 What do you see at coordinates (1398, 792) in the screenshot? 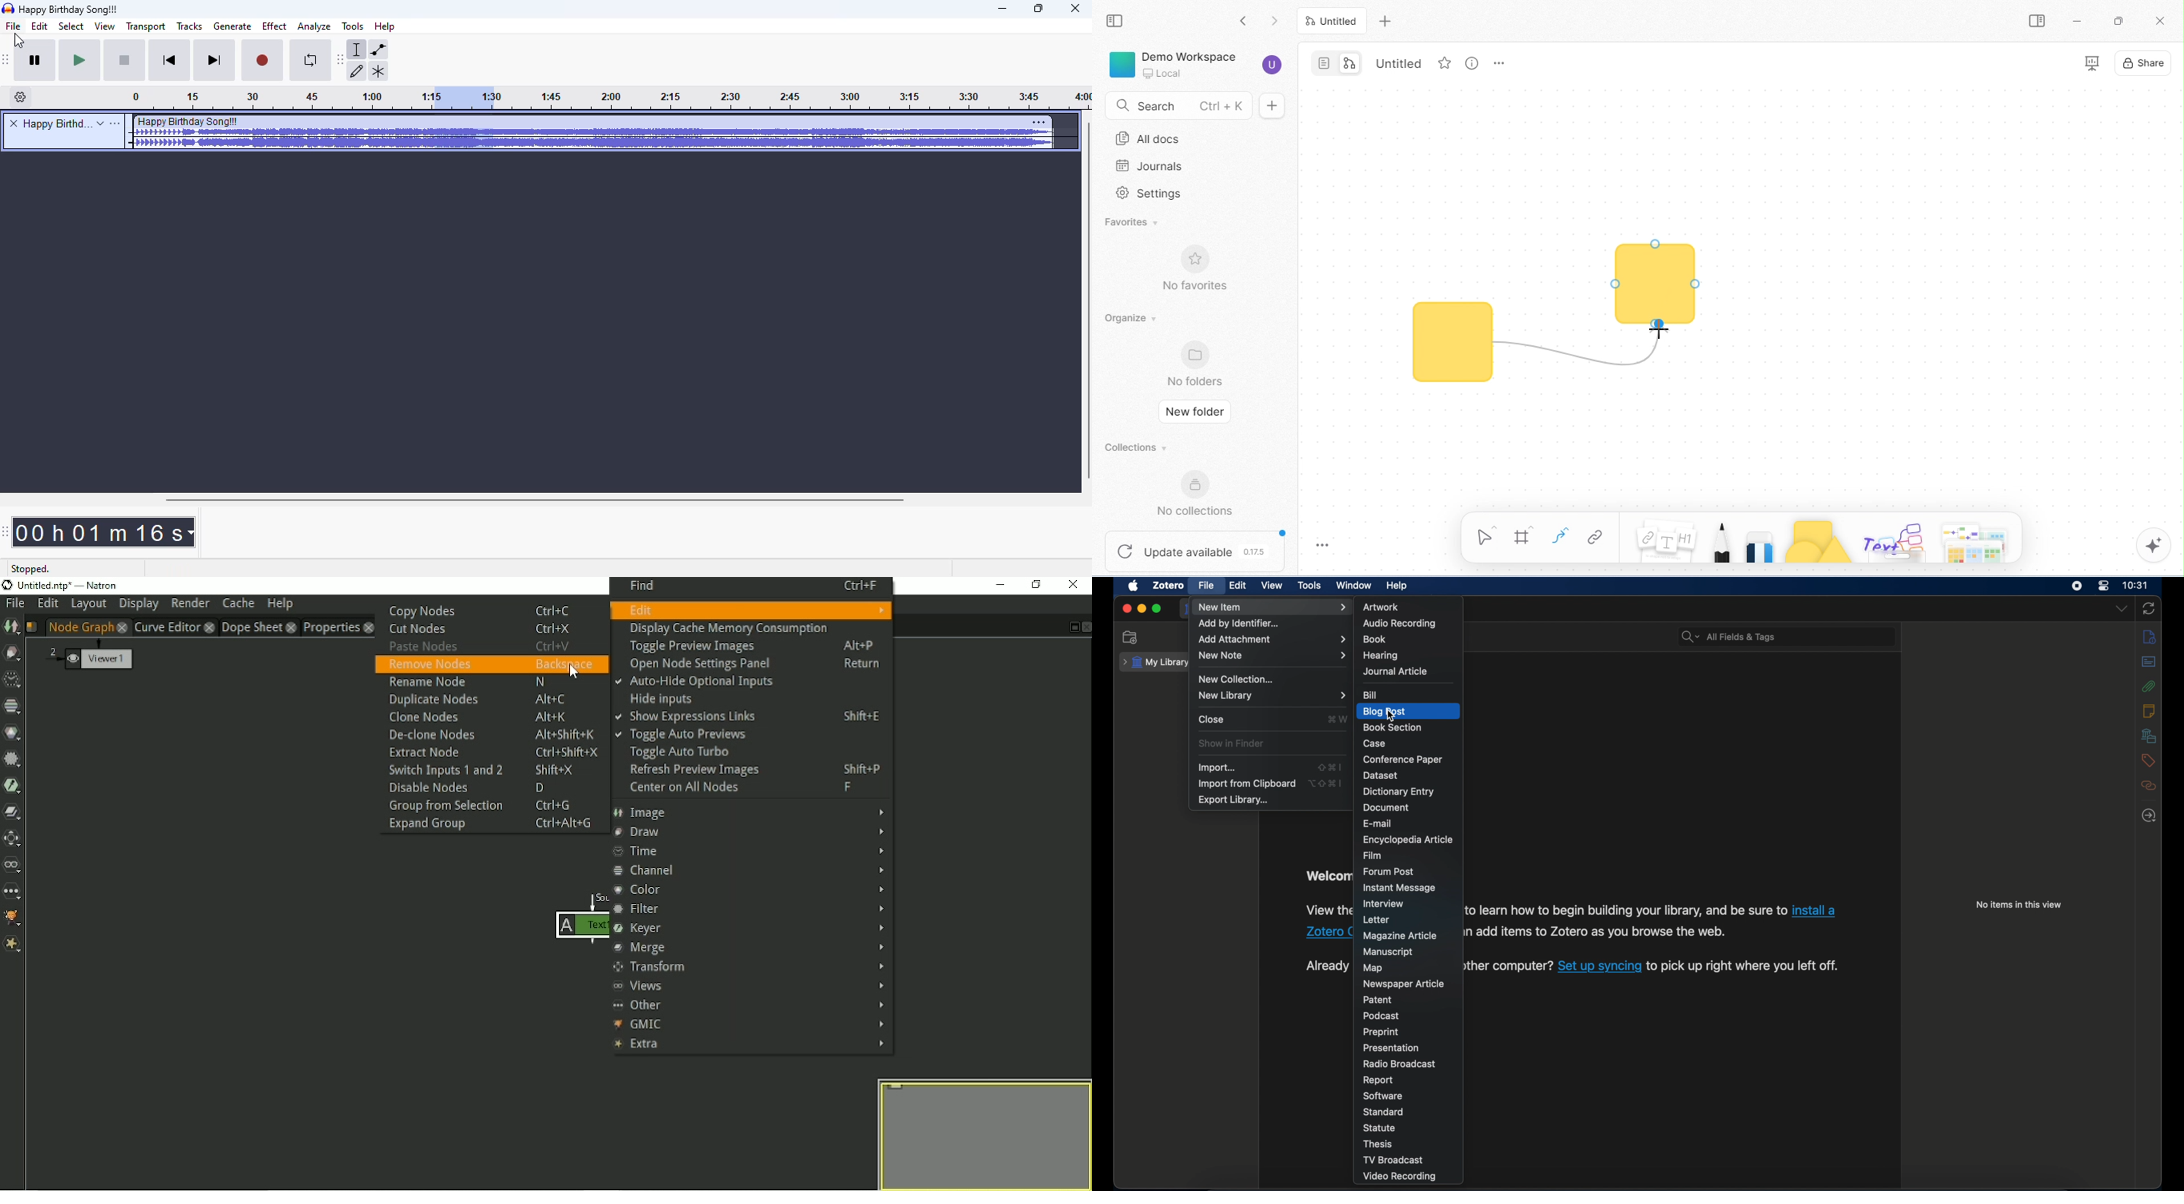
I see `dictionary entry` at bounding box center [1398, 792].